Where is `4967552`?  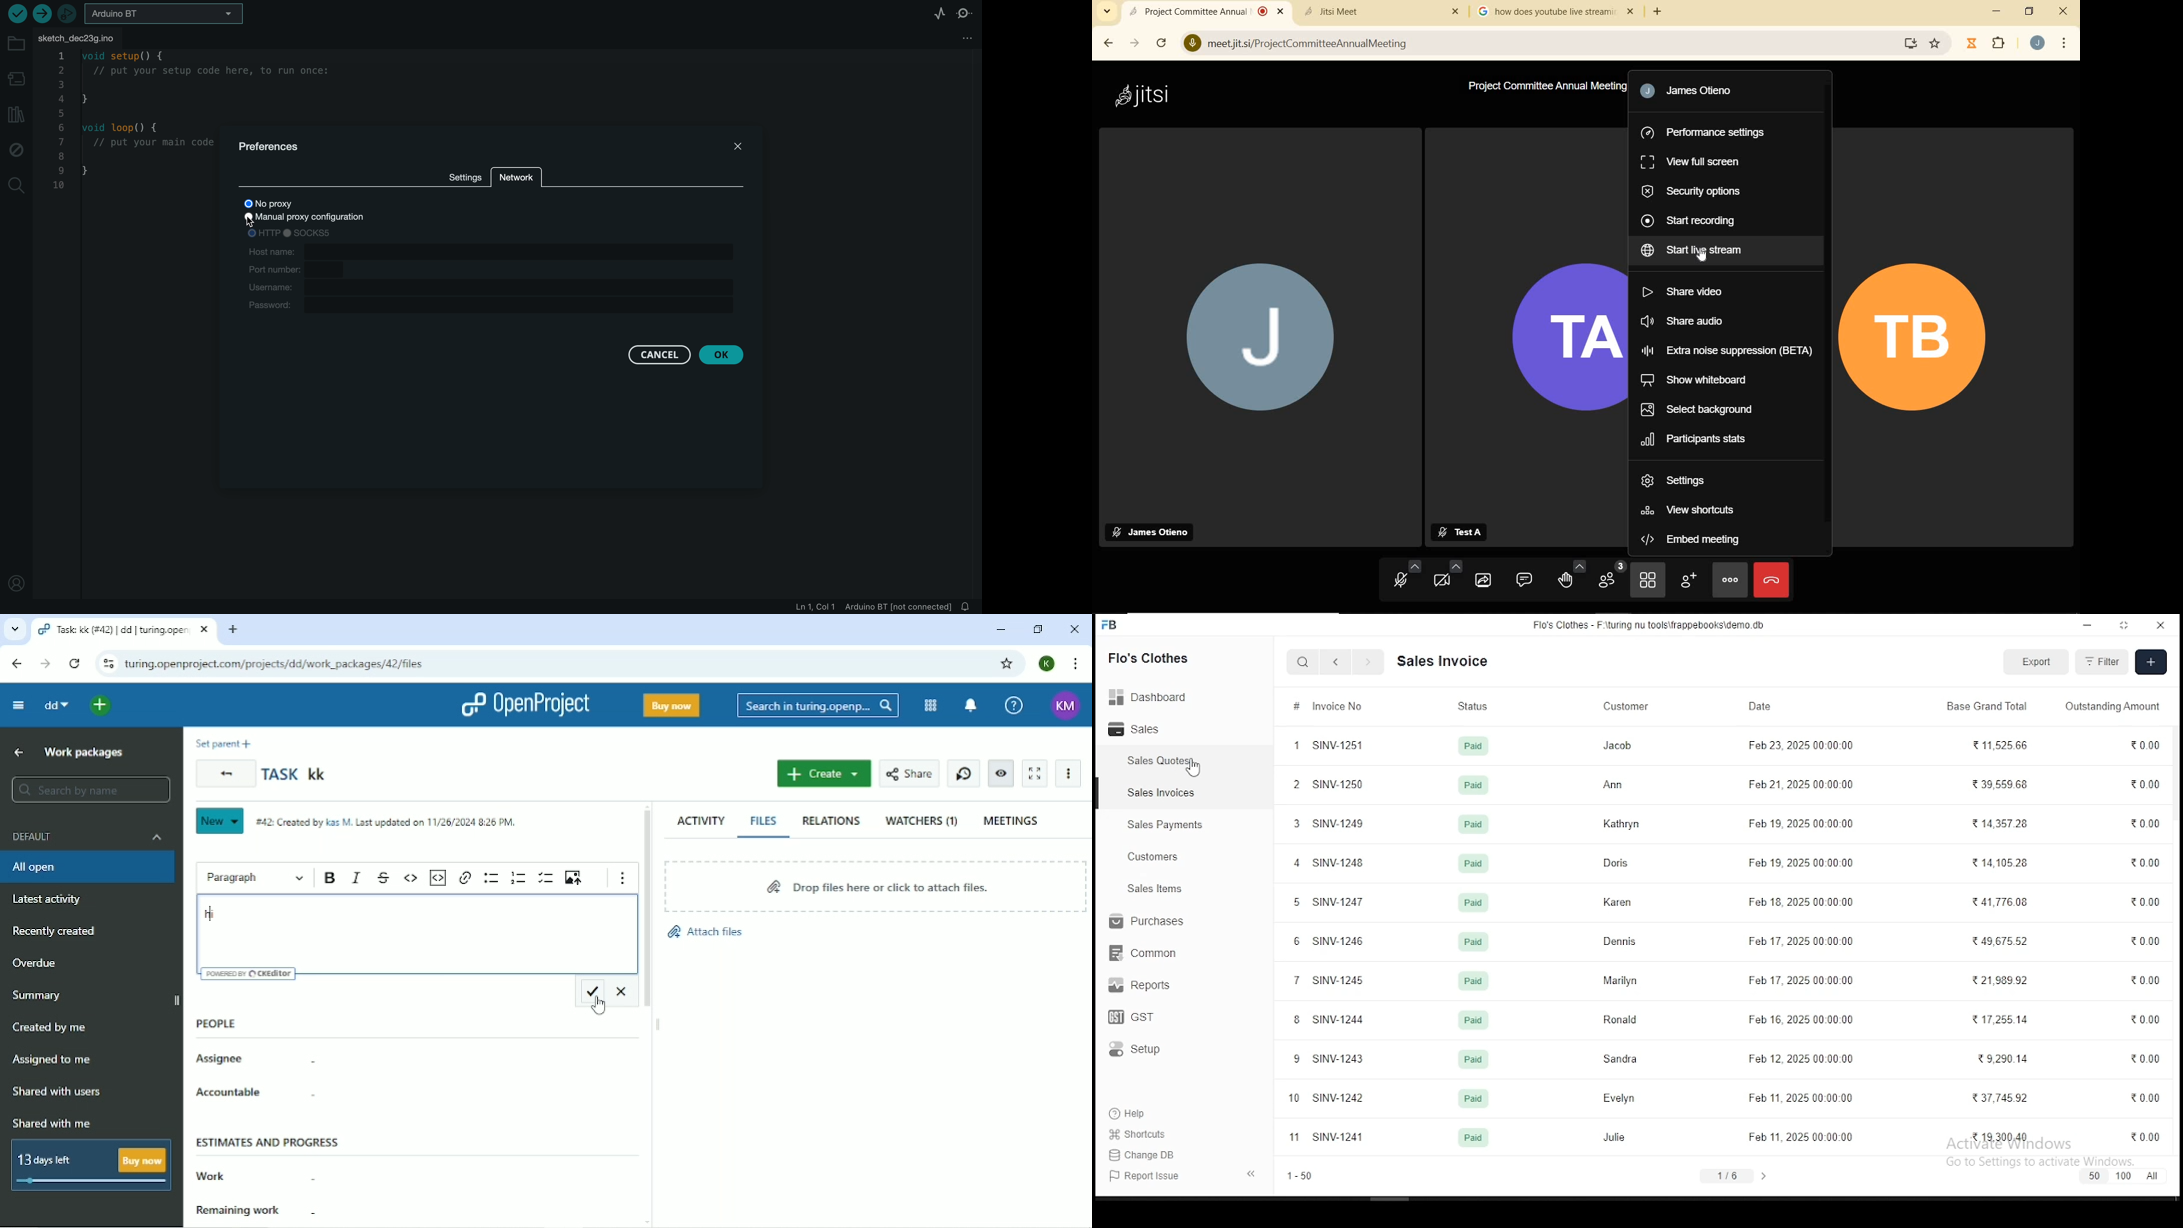 4967552 is located at coordinates (2002, 941).